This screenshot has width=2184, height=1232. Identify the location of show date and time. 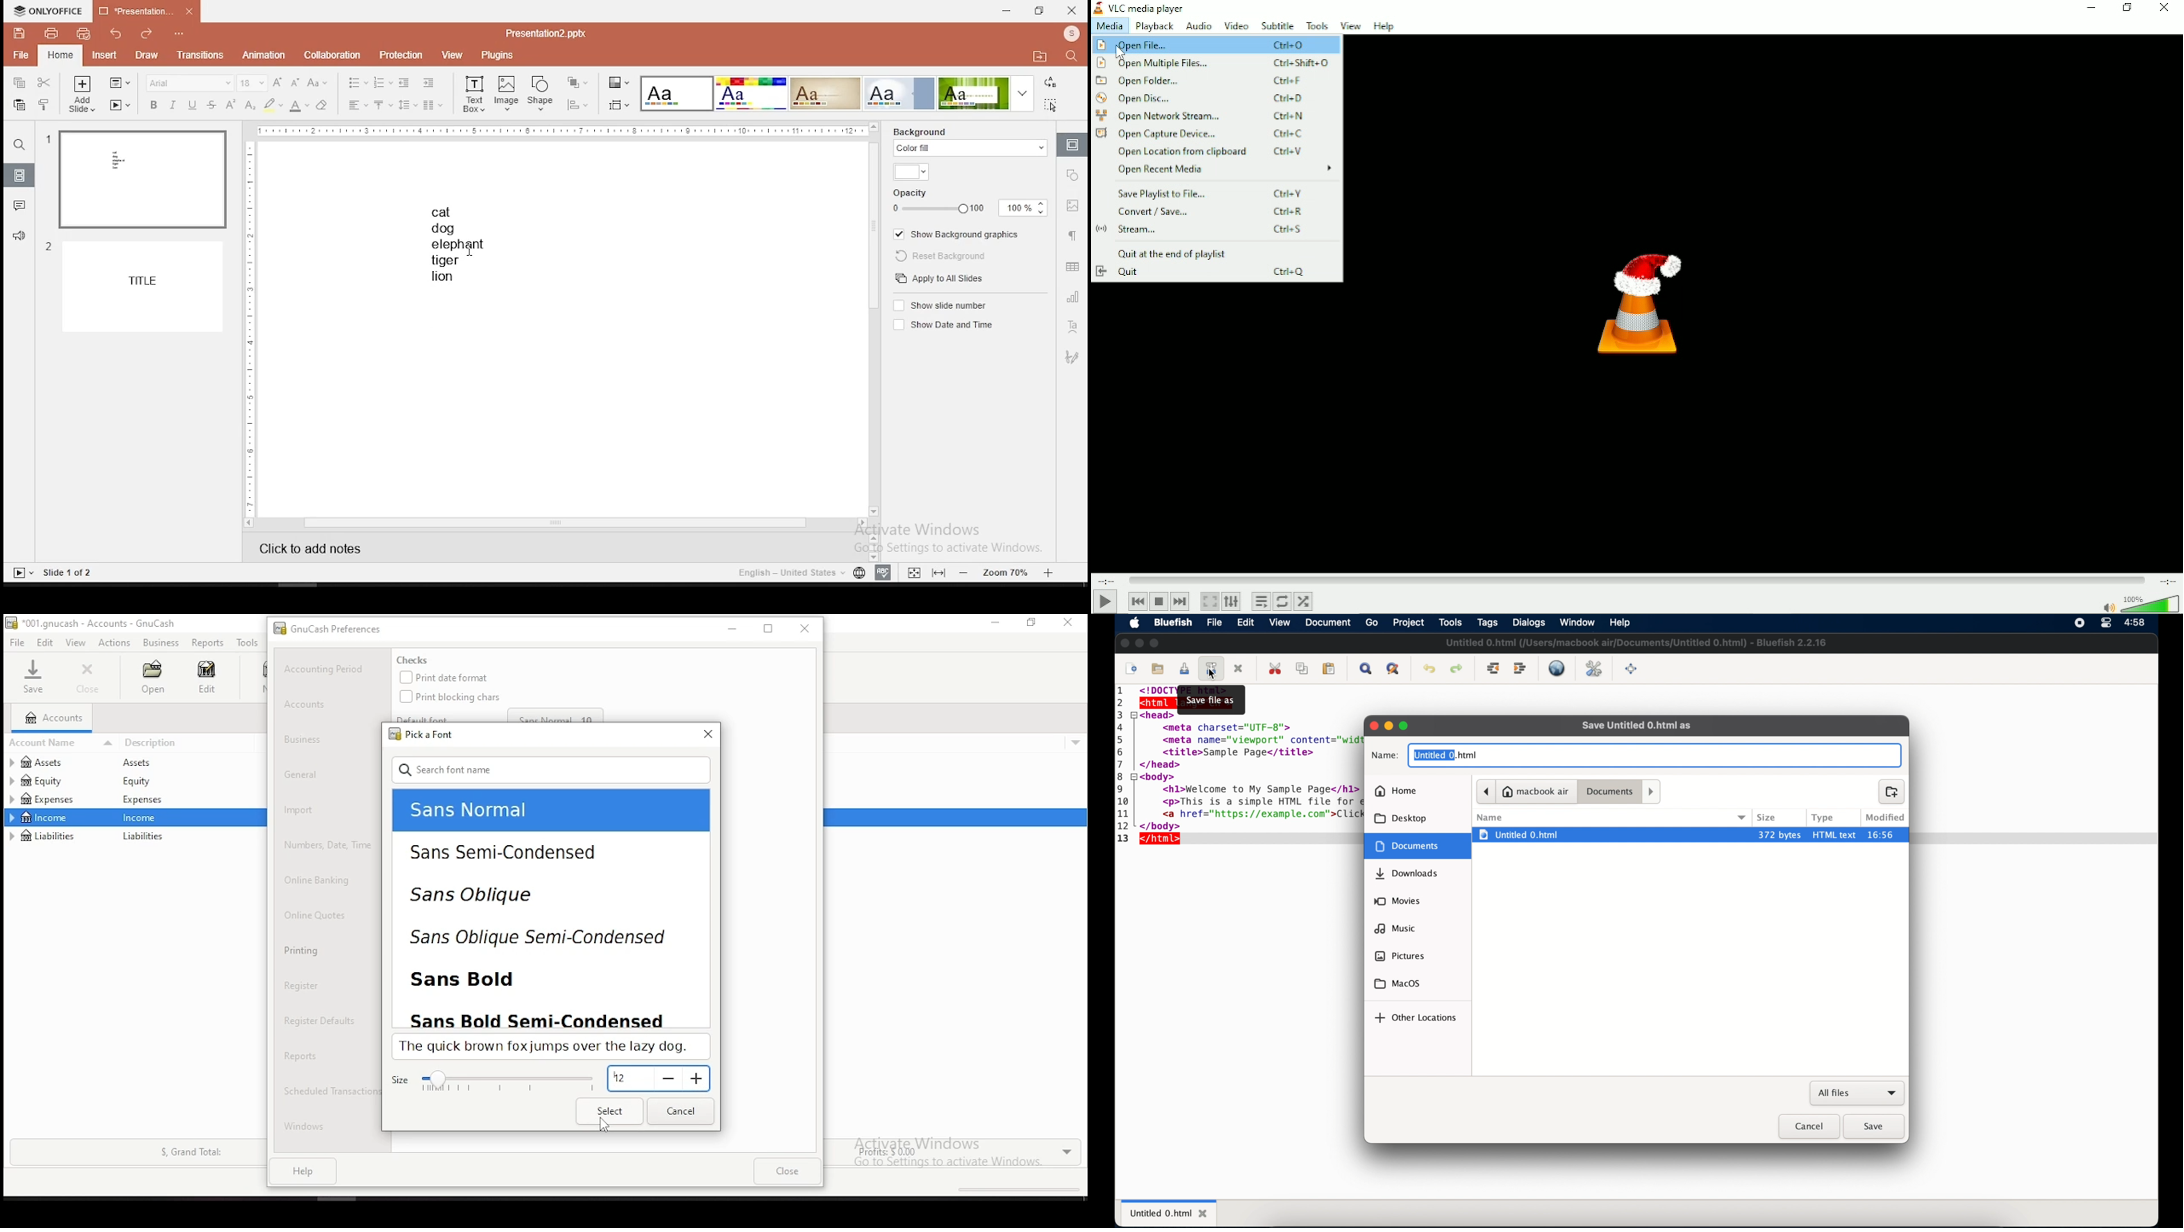
(949, 326).